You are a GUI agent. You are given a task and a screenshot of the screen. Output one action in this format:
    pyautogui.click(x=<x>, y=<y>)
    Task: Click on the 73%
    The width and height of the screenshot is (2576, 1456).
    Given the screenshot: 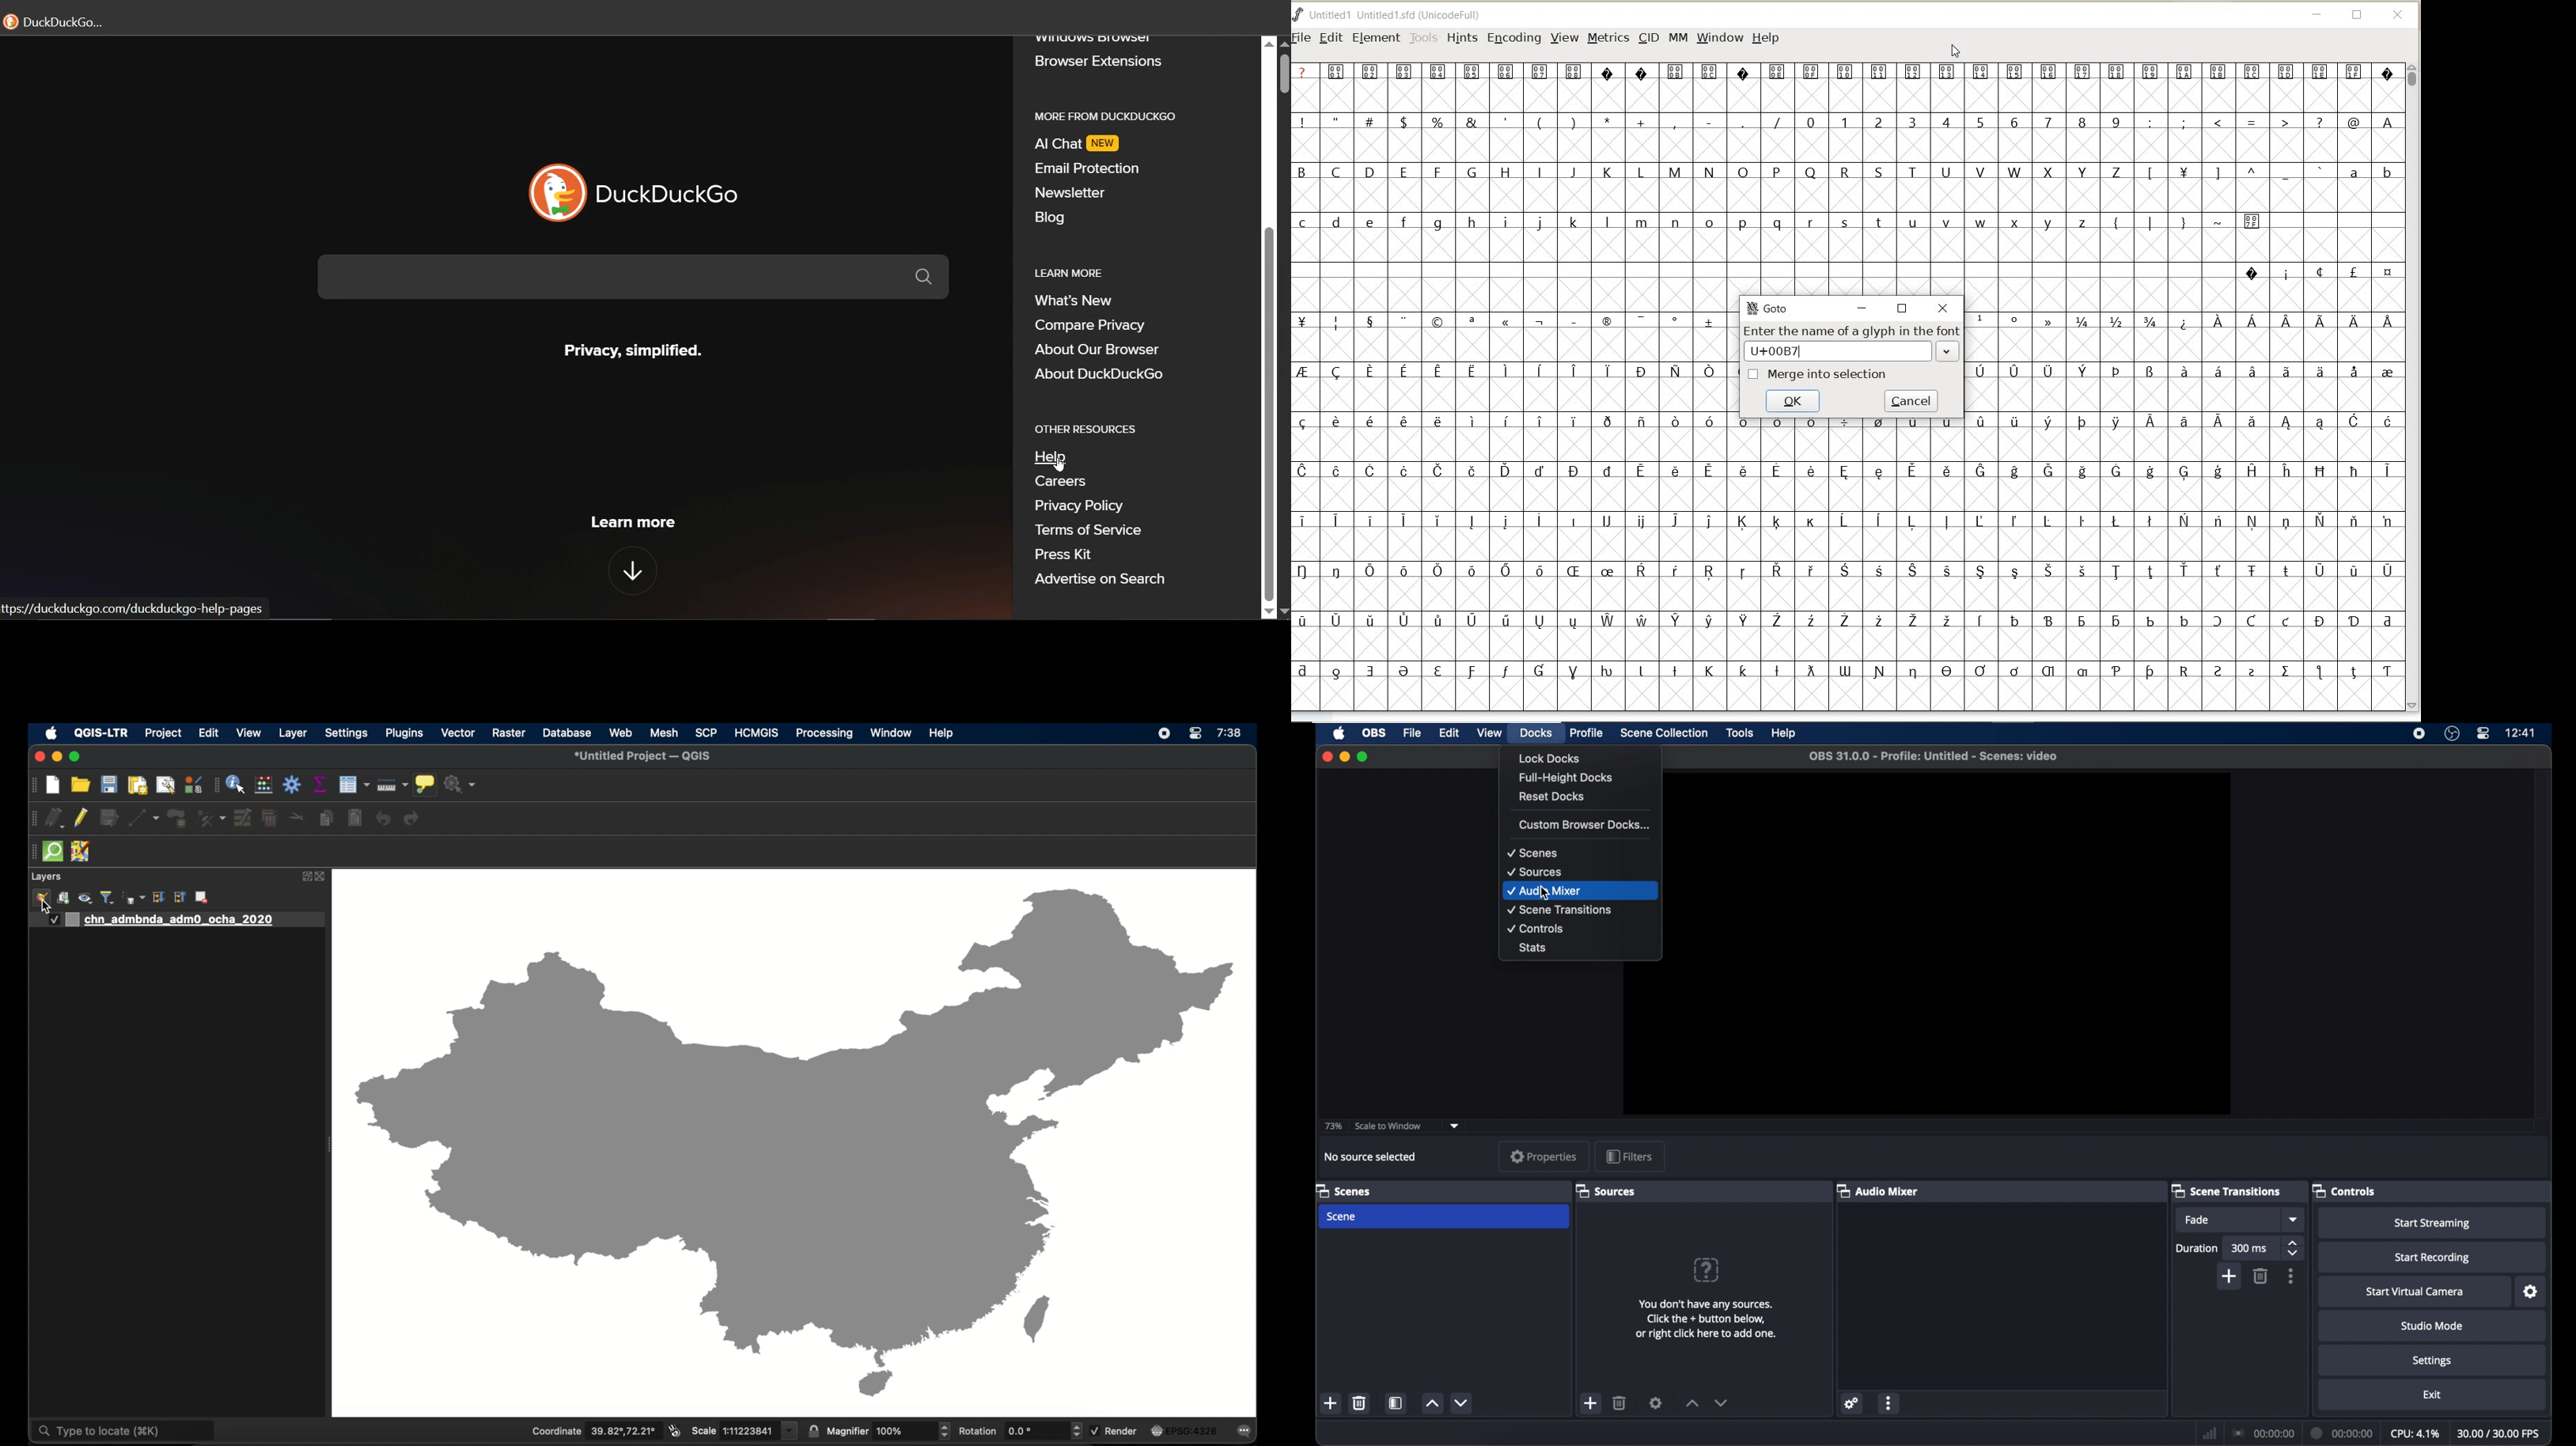 What is the action you would take?
    pyautogui.click(x=1333, y=1127)
    